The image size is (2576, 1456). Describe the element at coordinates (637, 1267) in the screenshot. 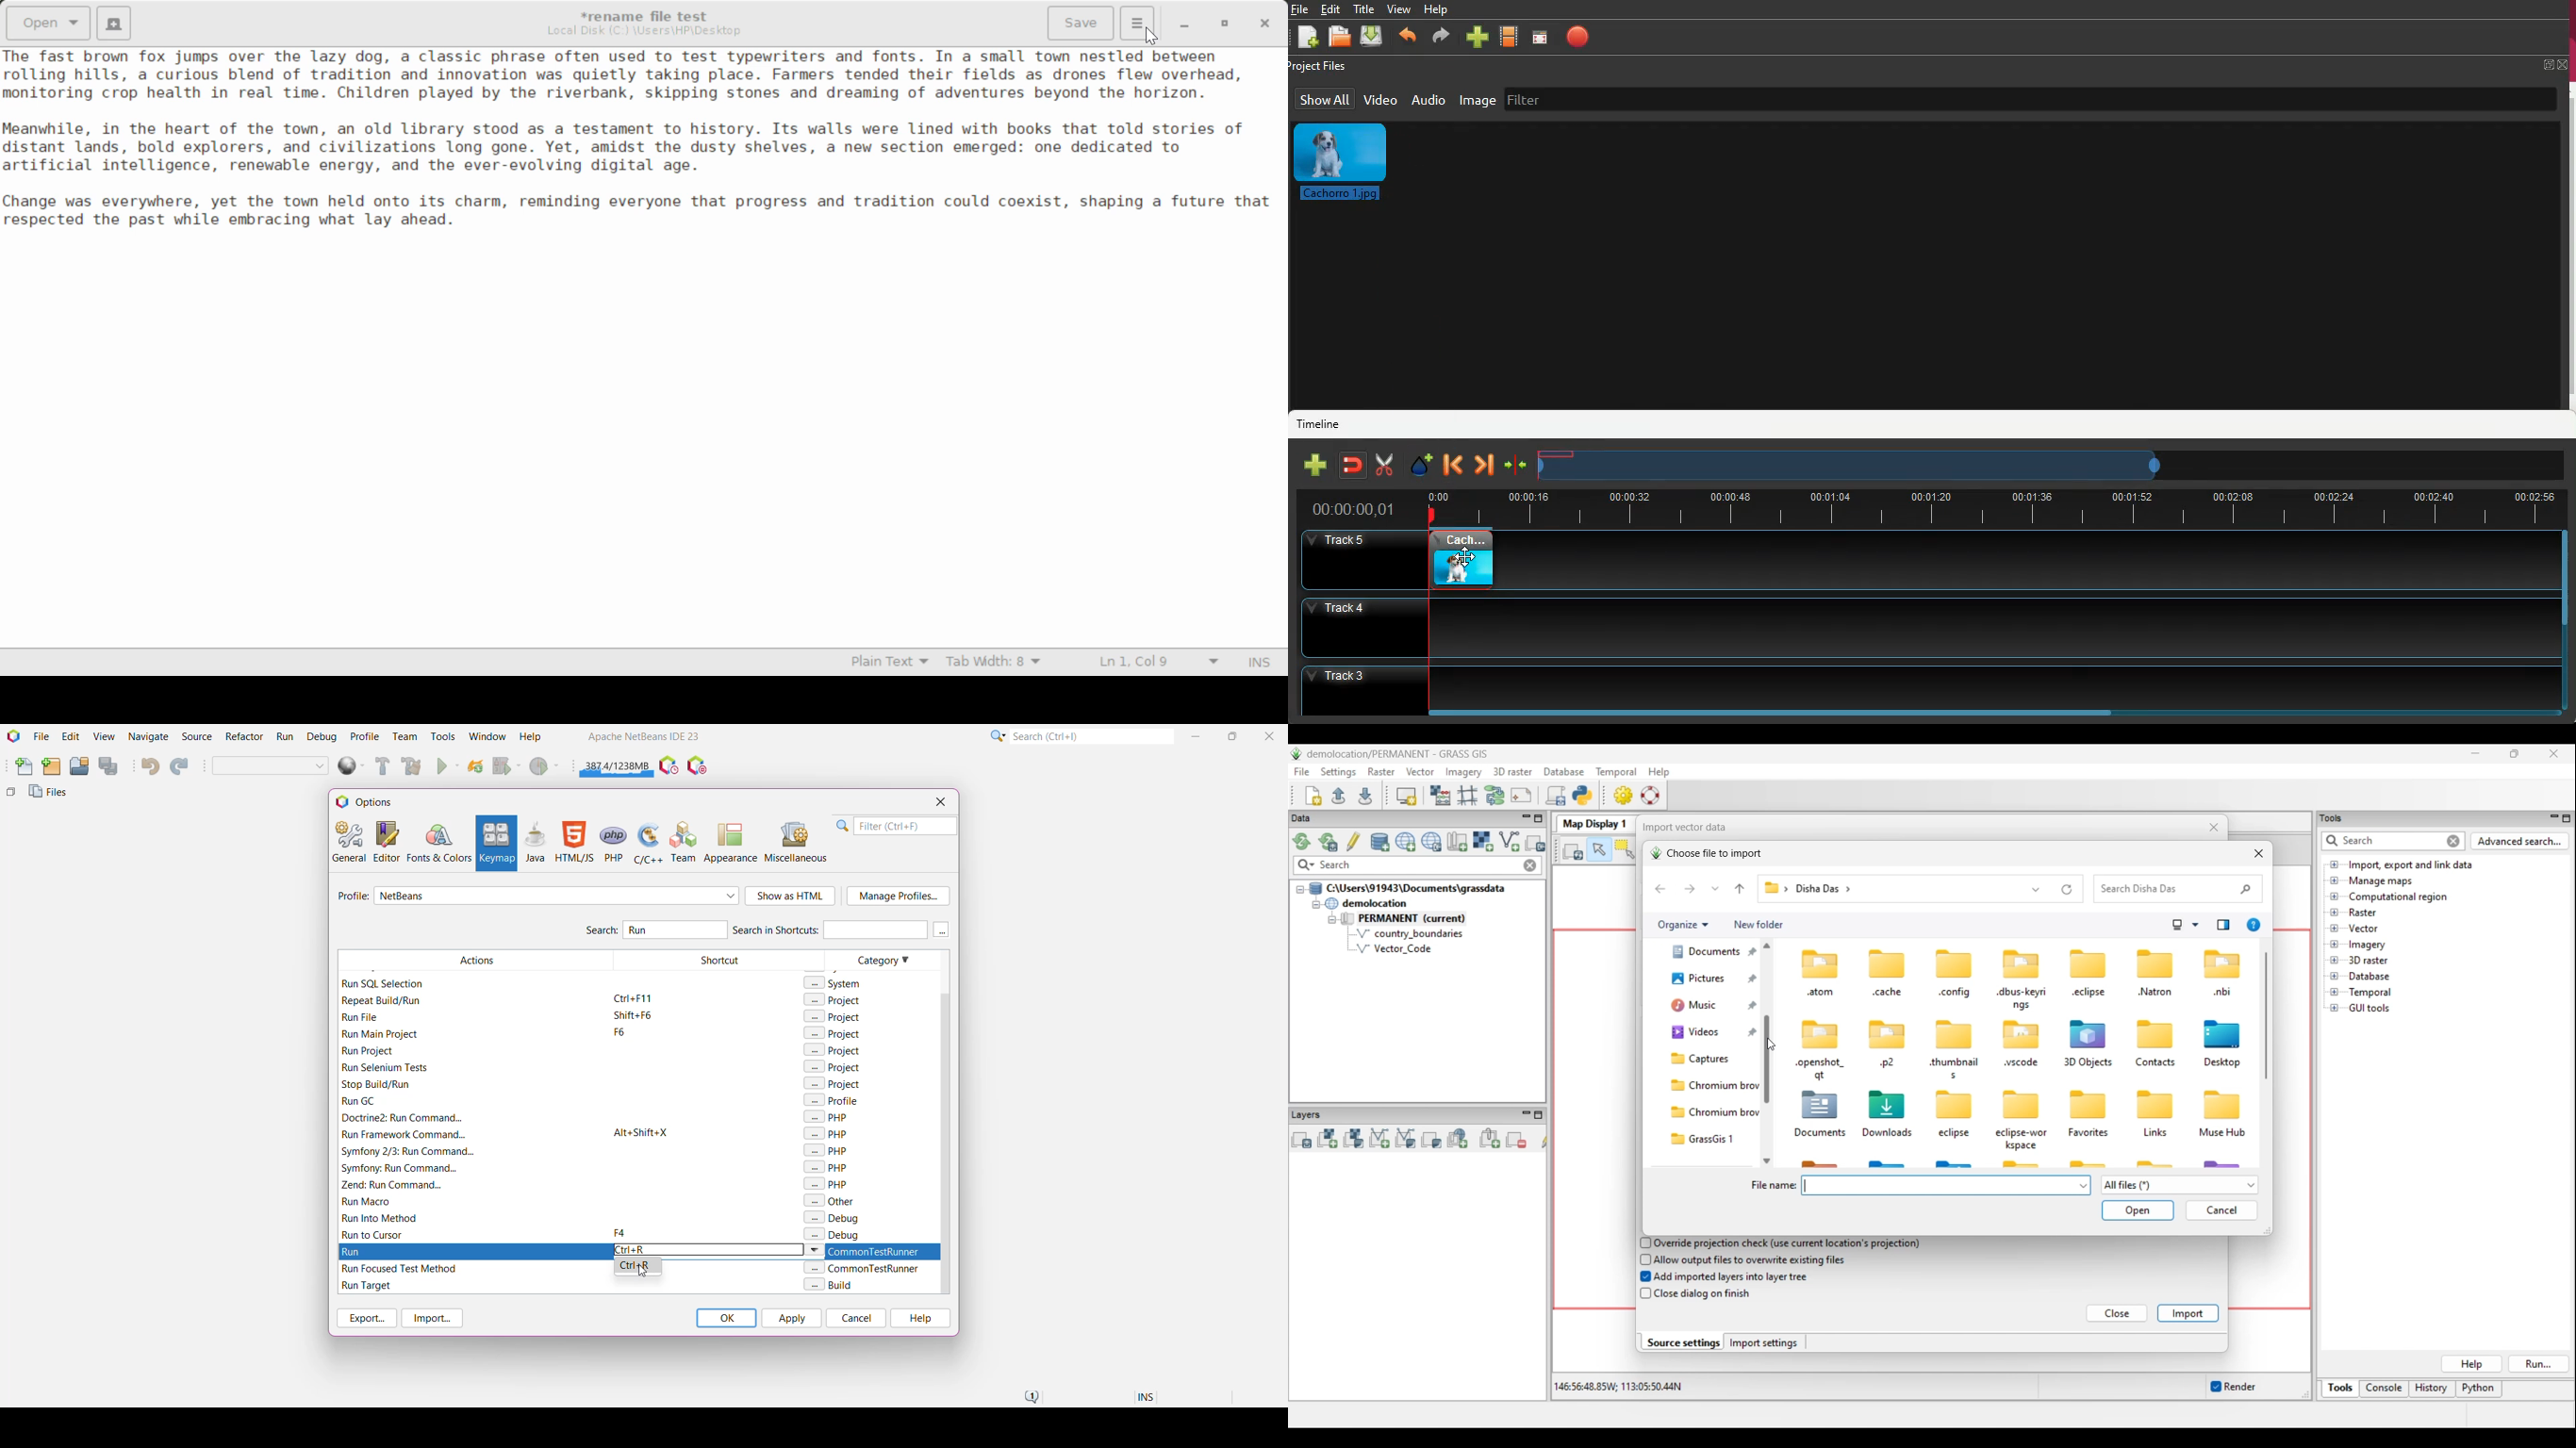

I see `Select the available shortcut option to set` at that location.